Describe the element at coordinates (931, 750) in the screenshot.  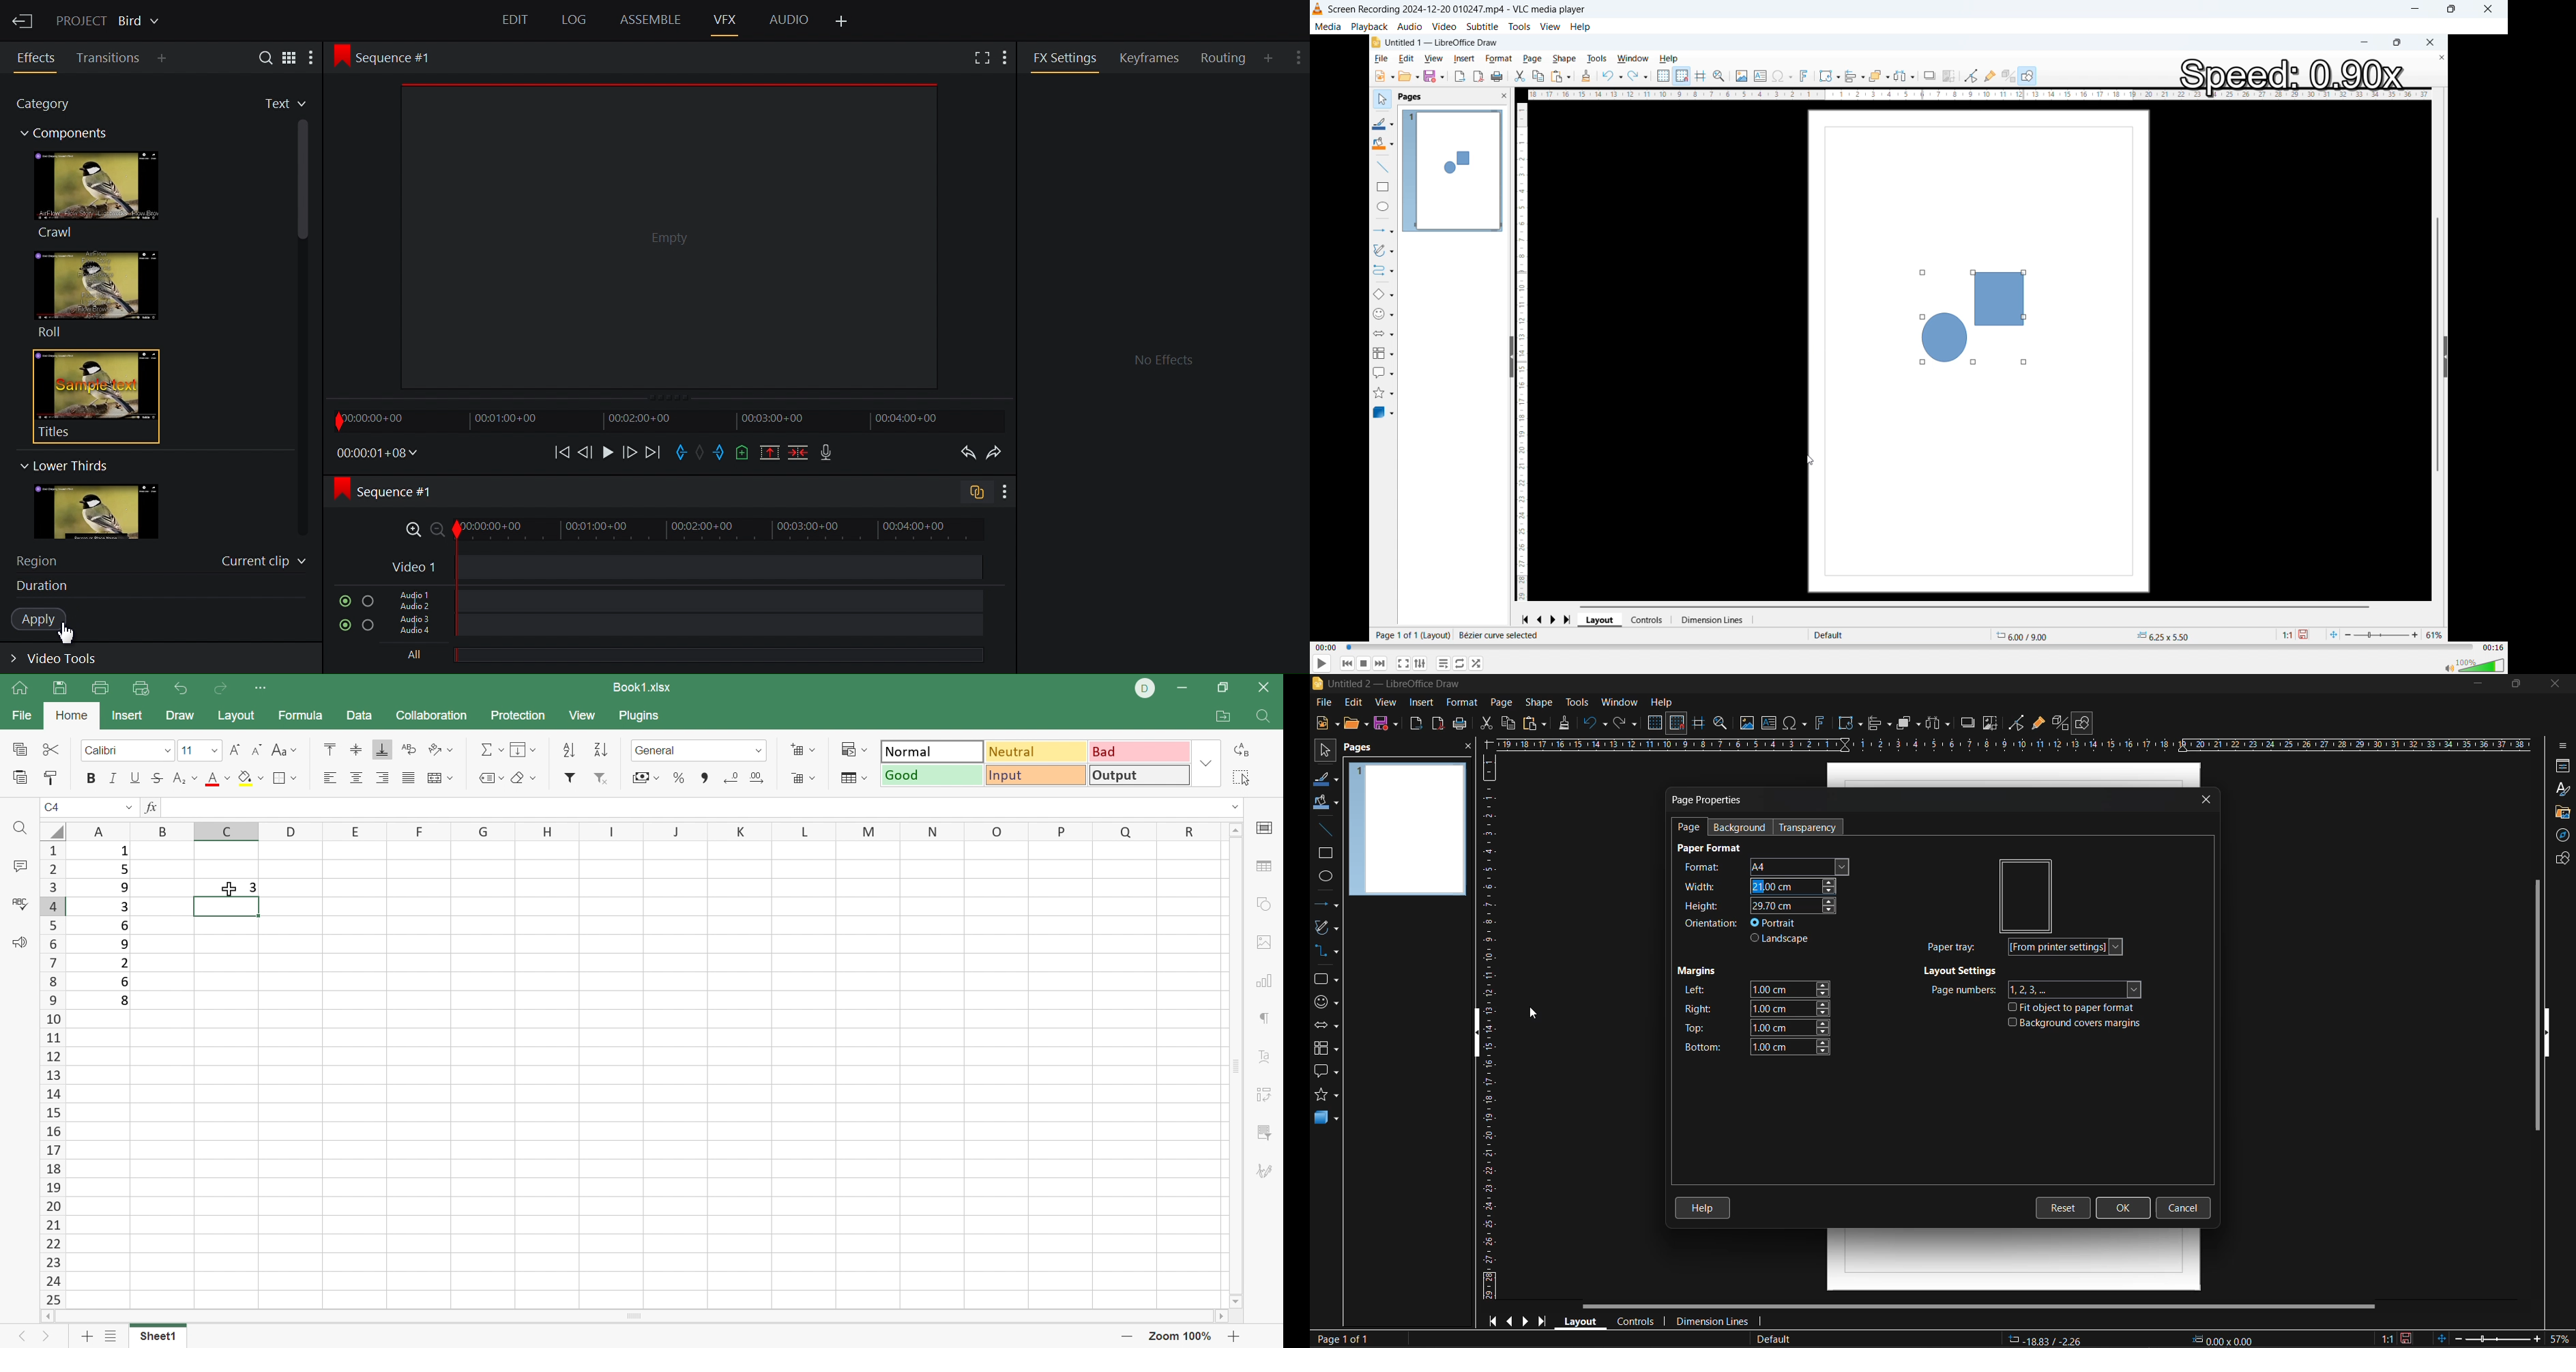
I see `Normal` at that location.